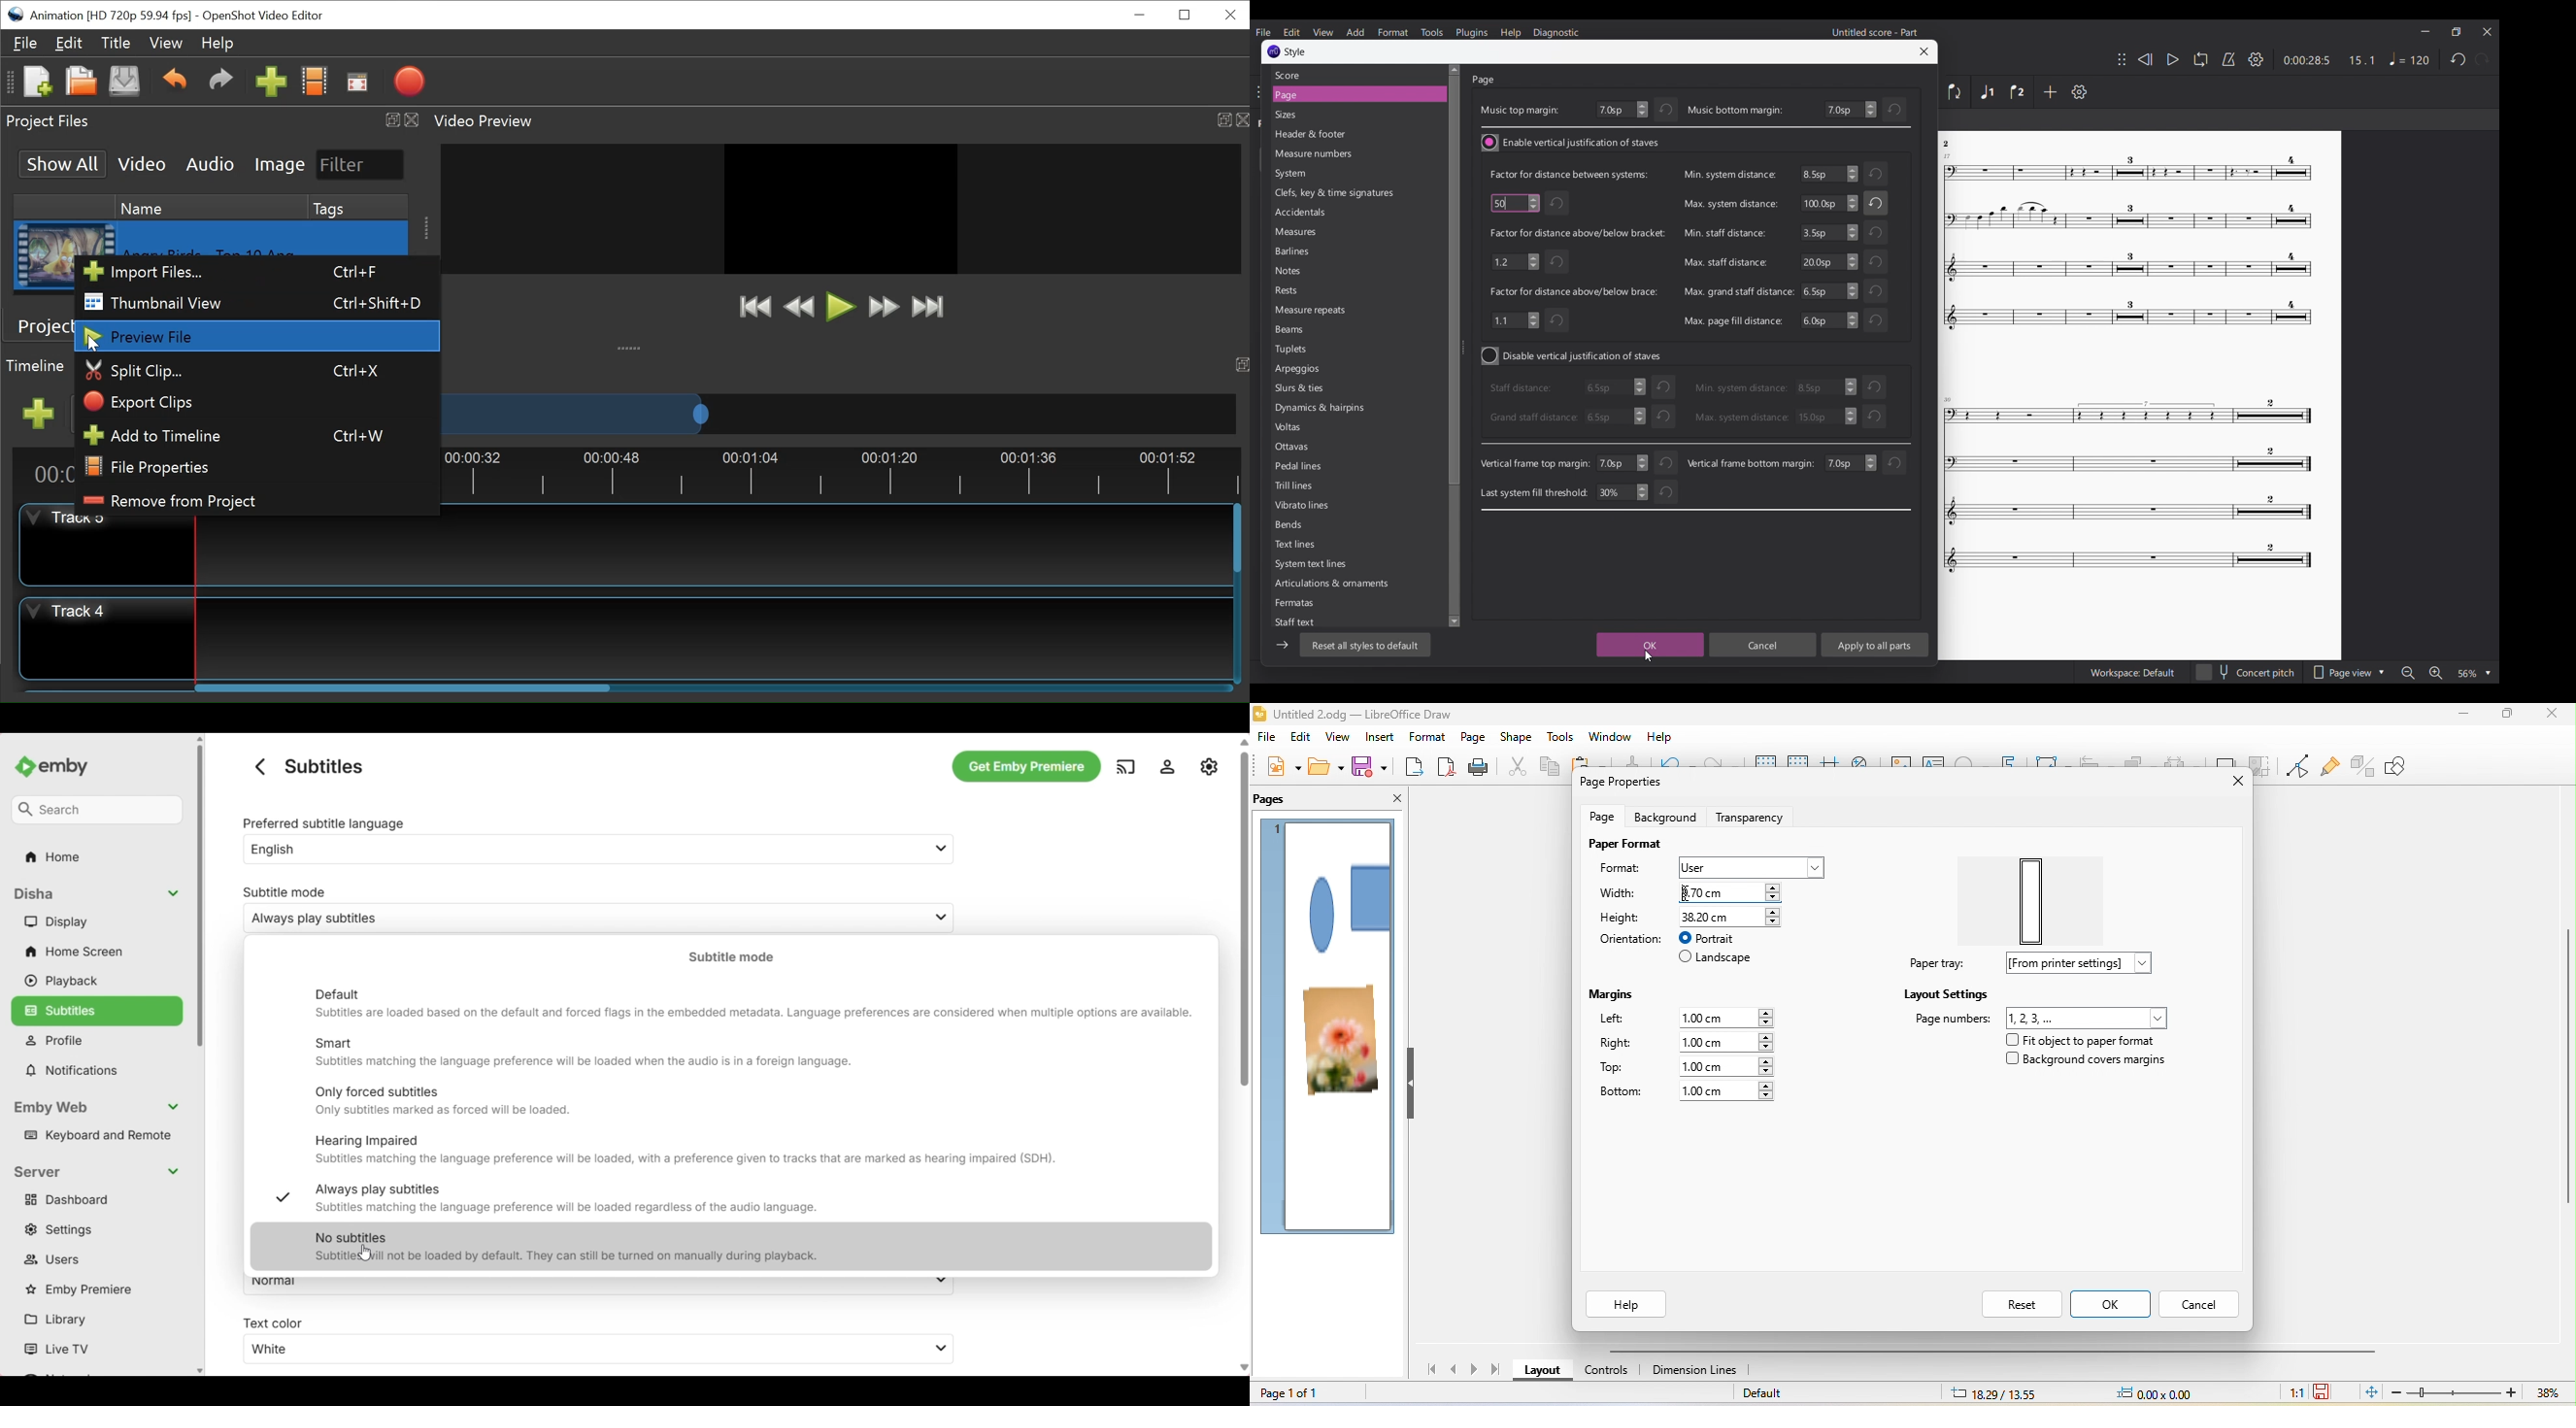 Image resolution: width=2576 pixels, height=1428 pixels. I want to click on cursor, so click(1507, 203).